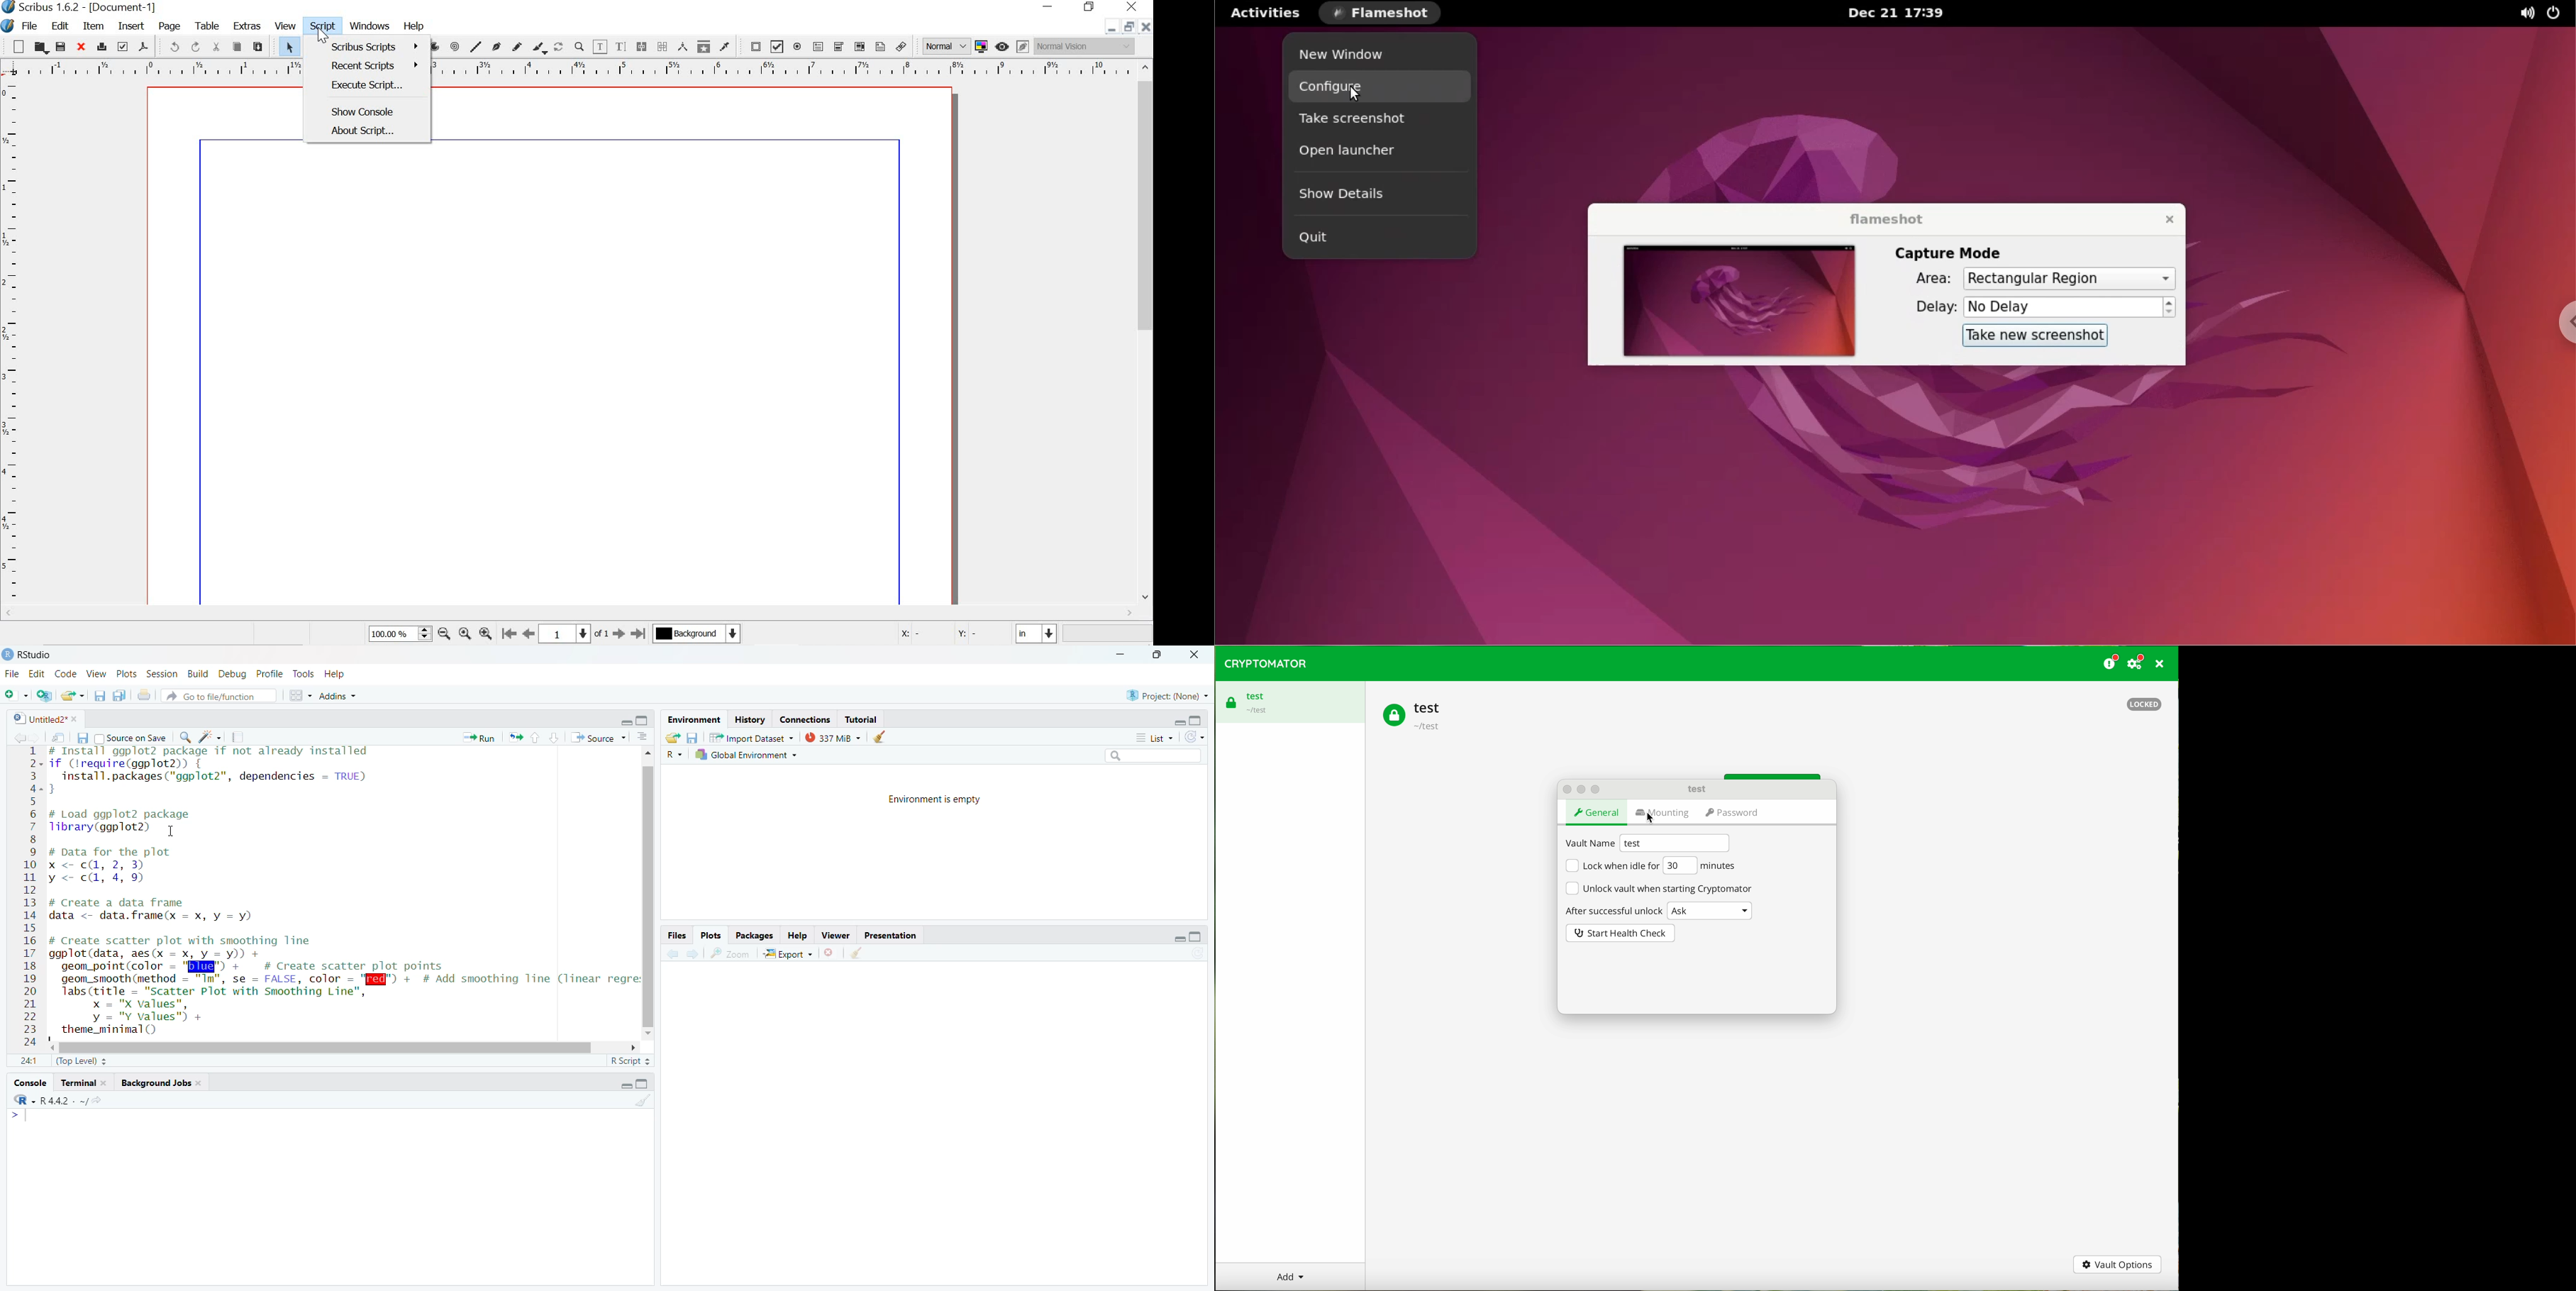  Describe the element at coordinates (23, 1119) in the screenshot. I see `typing cursor` at that location.